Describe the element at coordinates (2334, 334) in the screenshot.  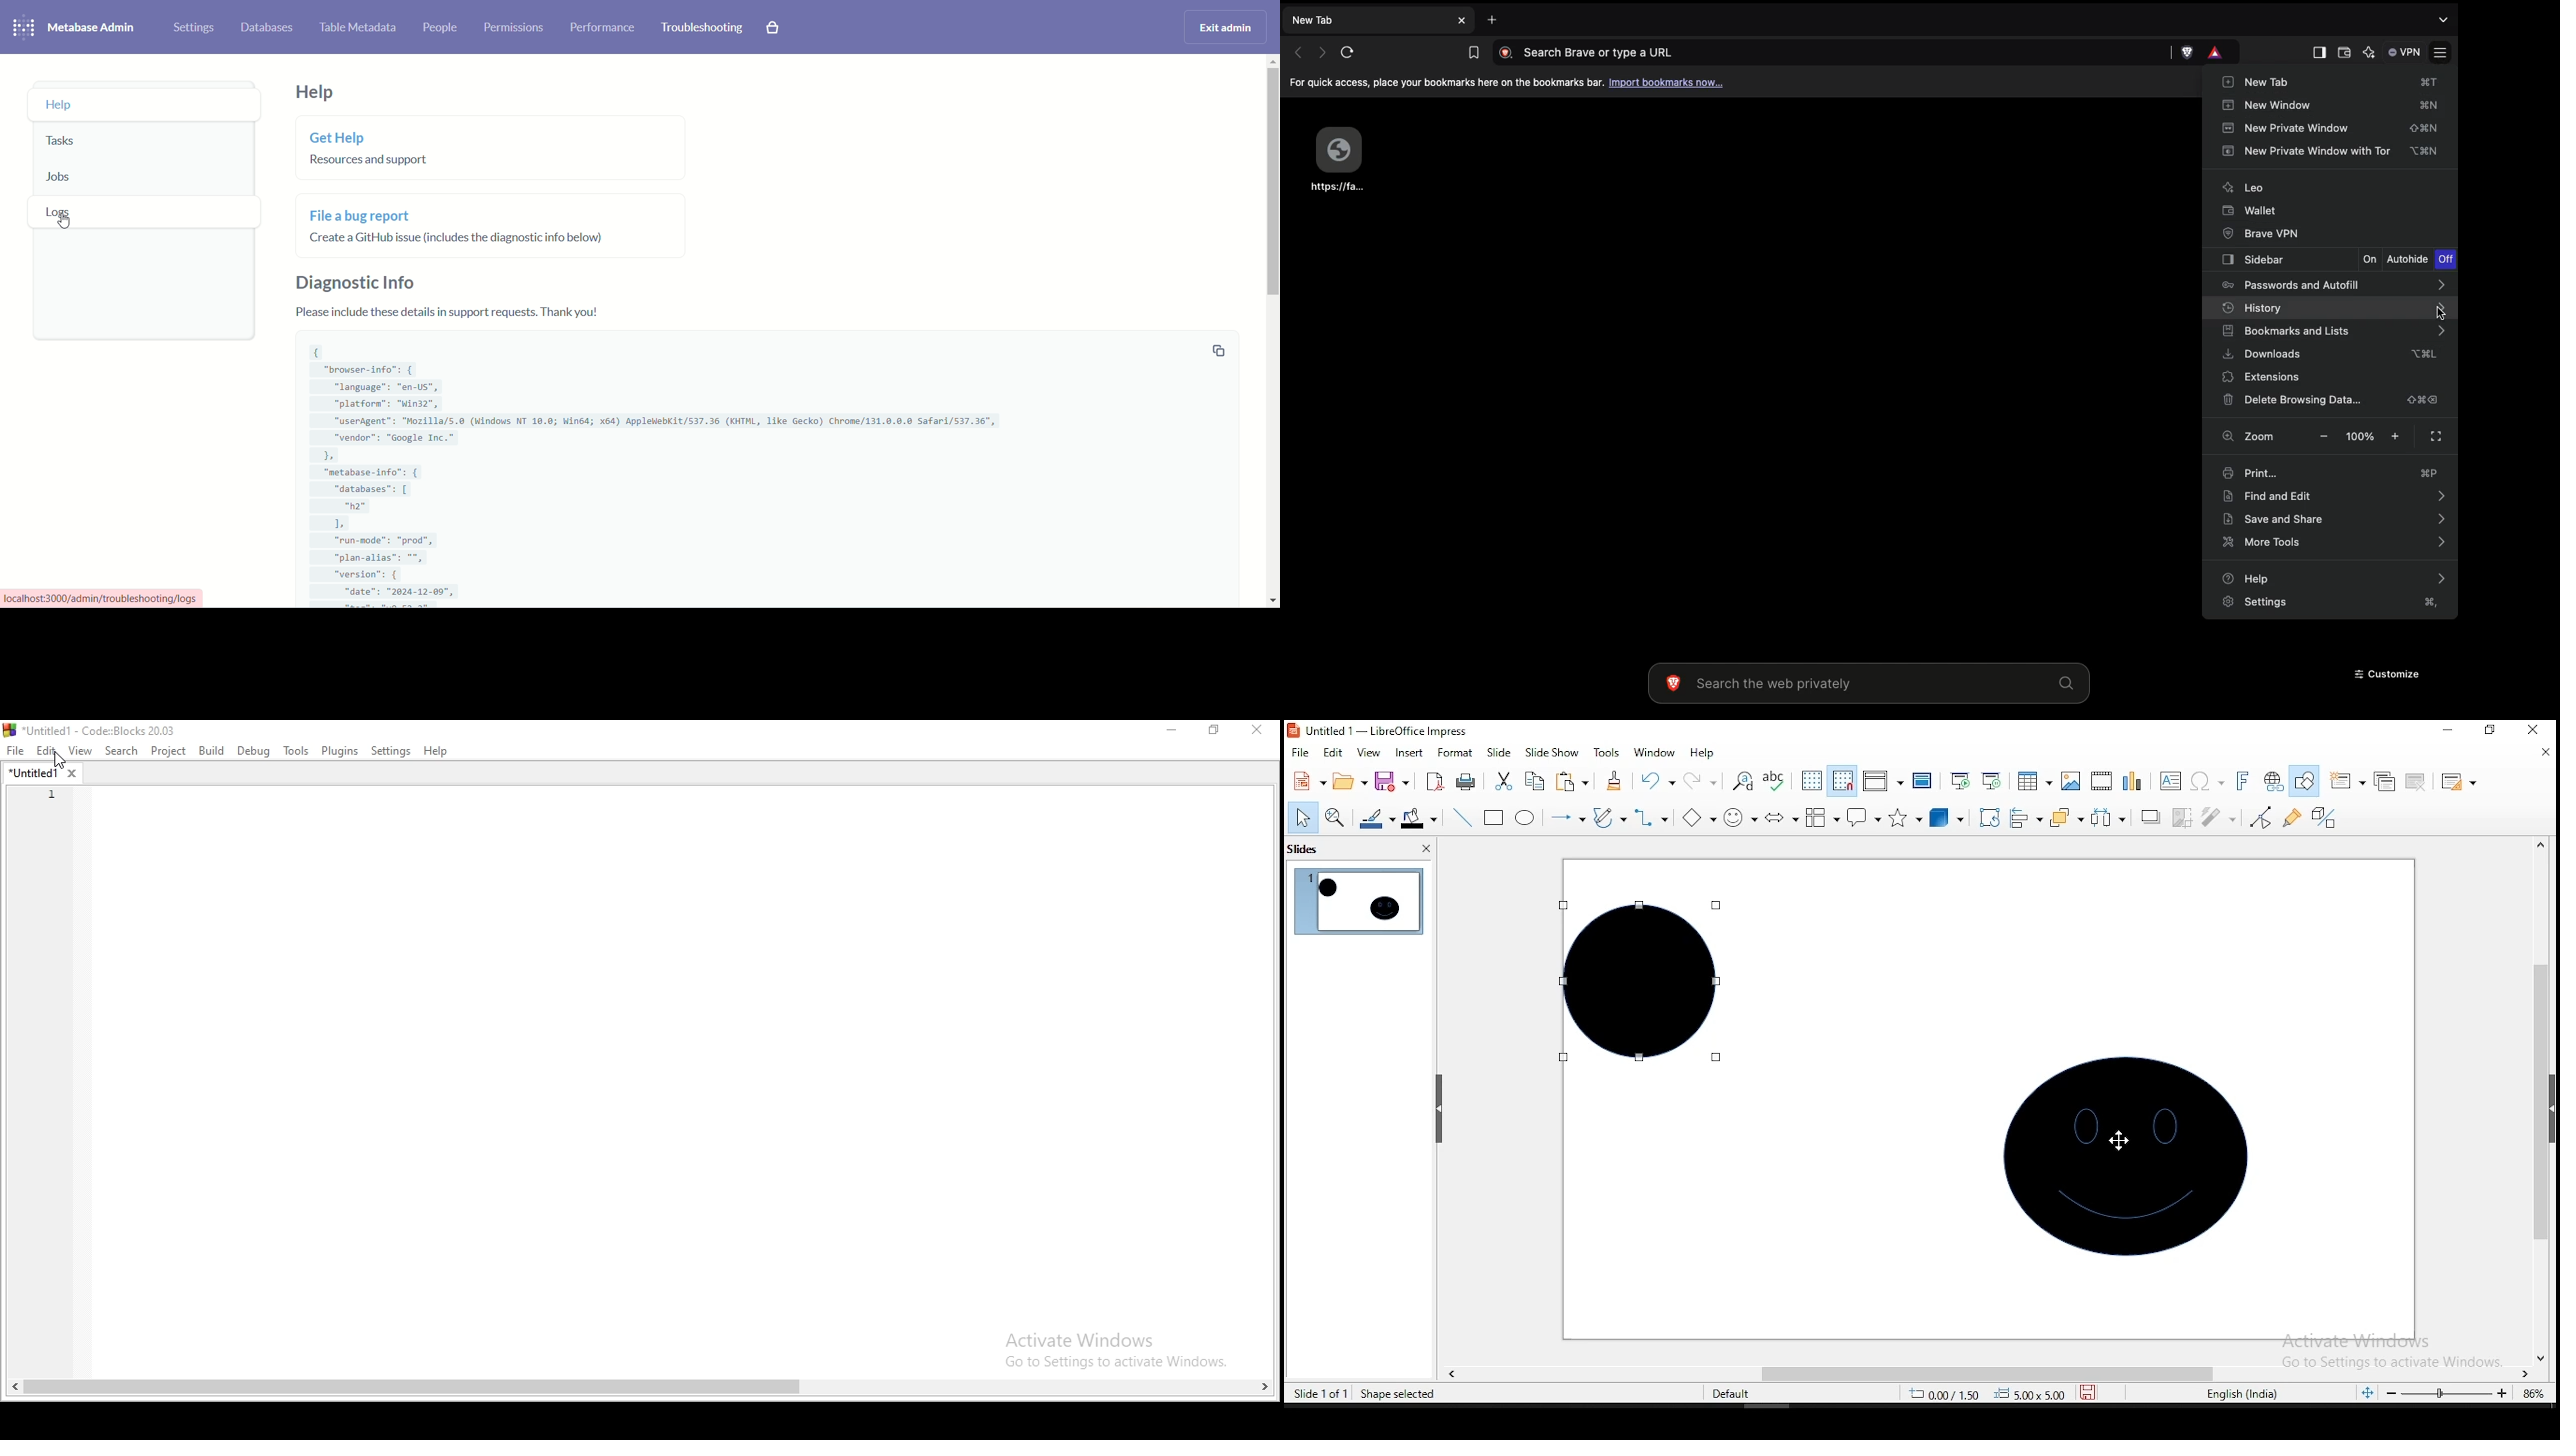
I see `Bookmarks and lists` at that location.